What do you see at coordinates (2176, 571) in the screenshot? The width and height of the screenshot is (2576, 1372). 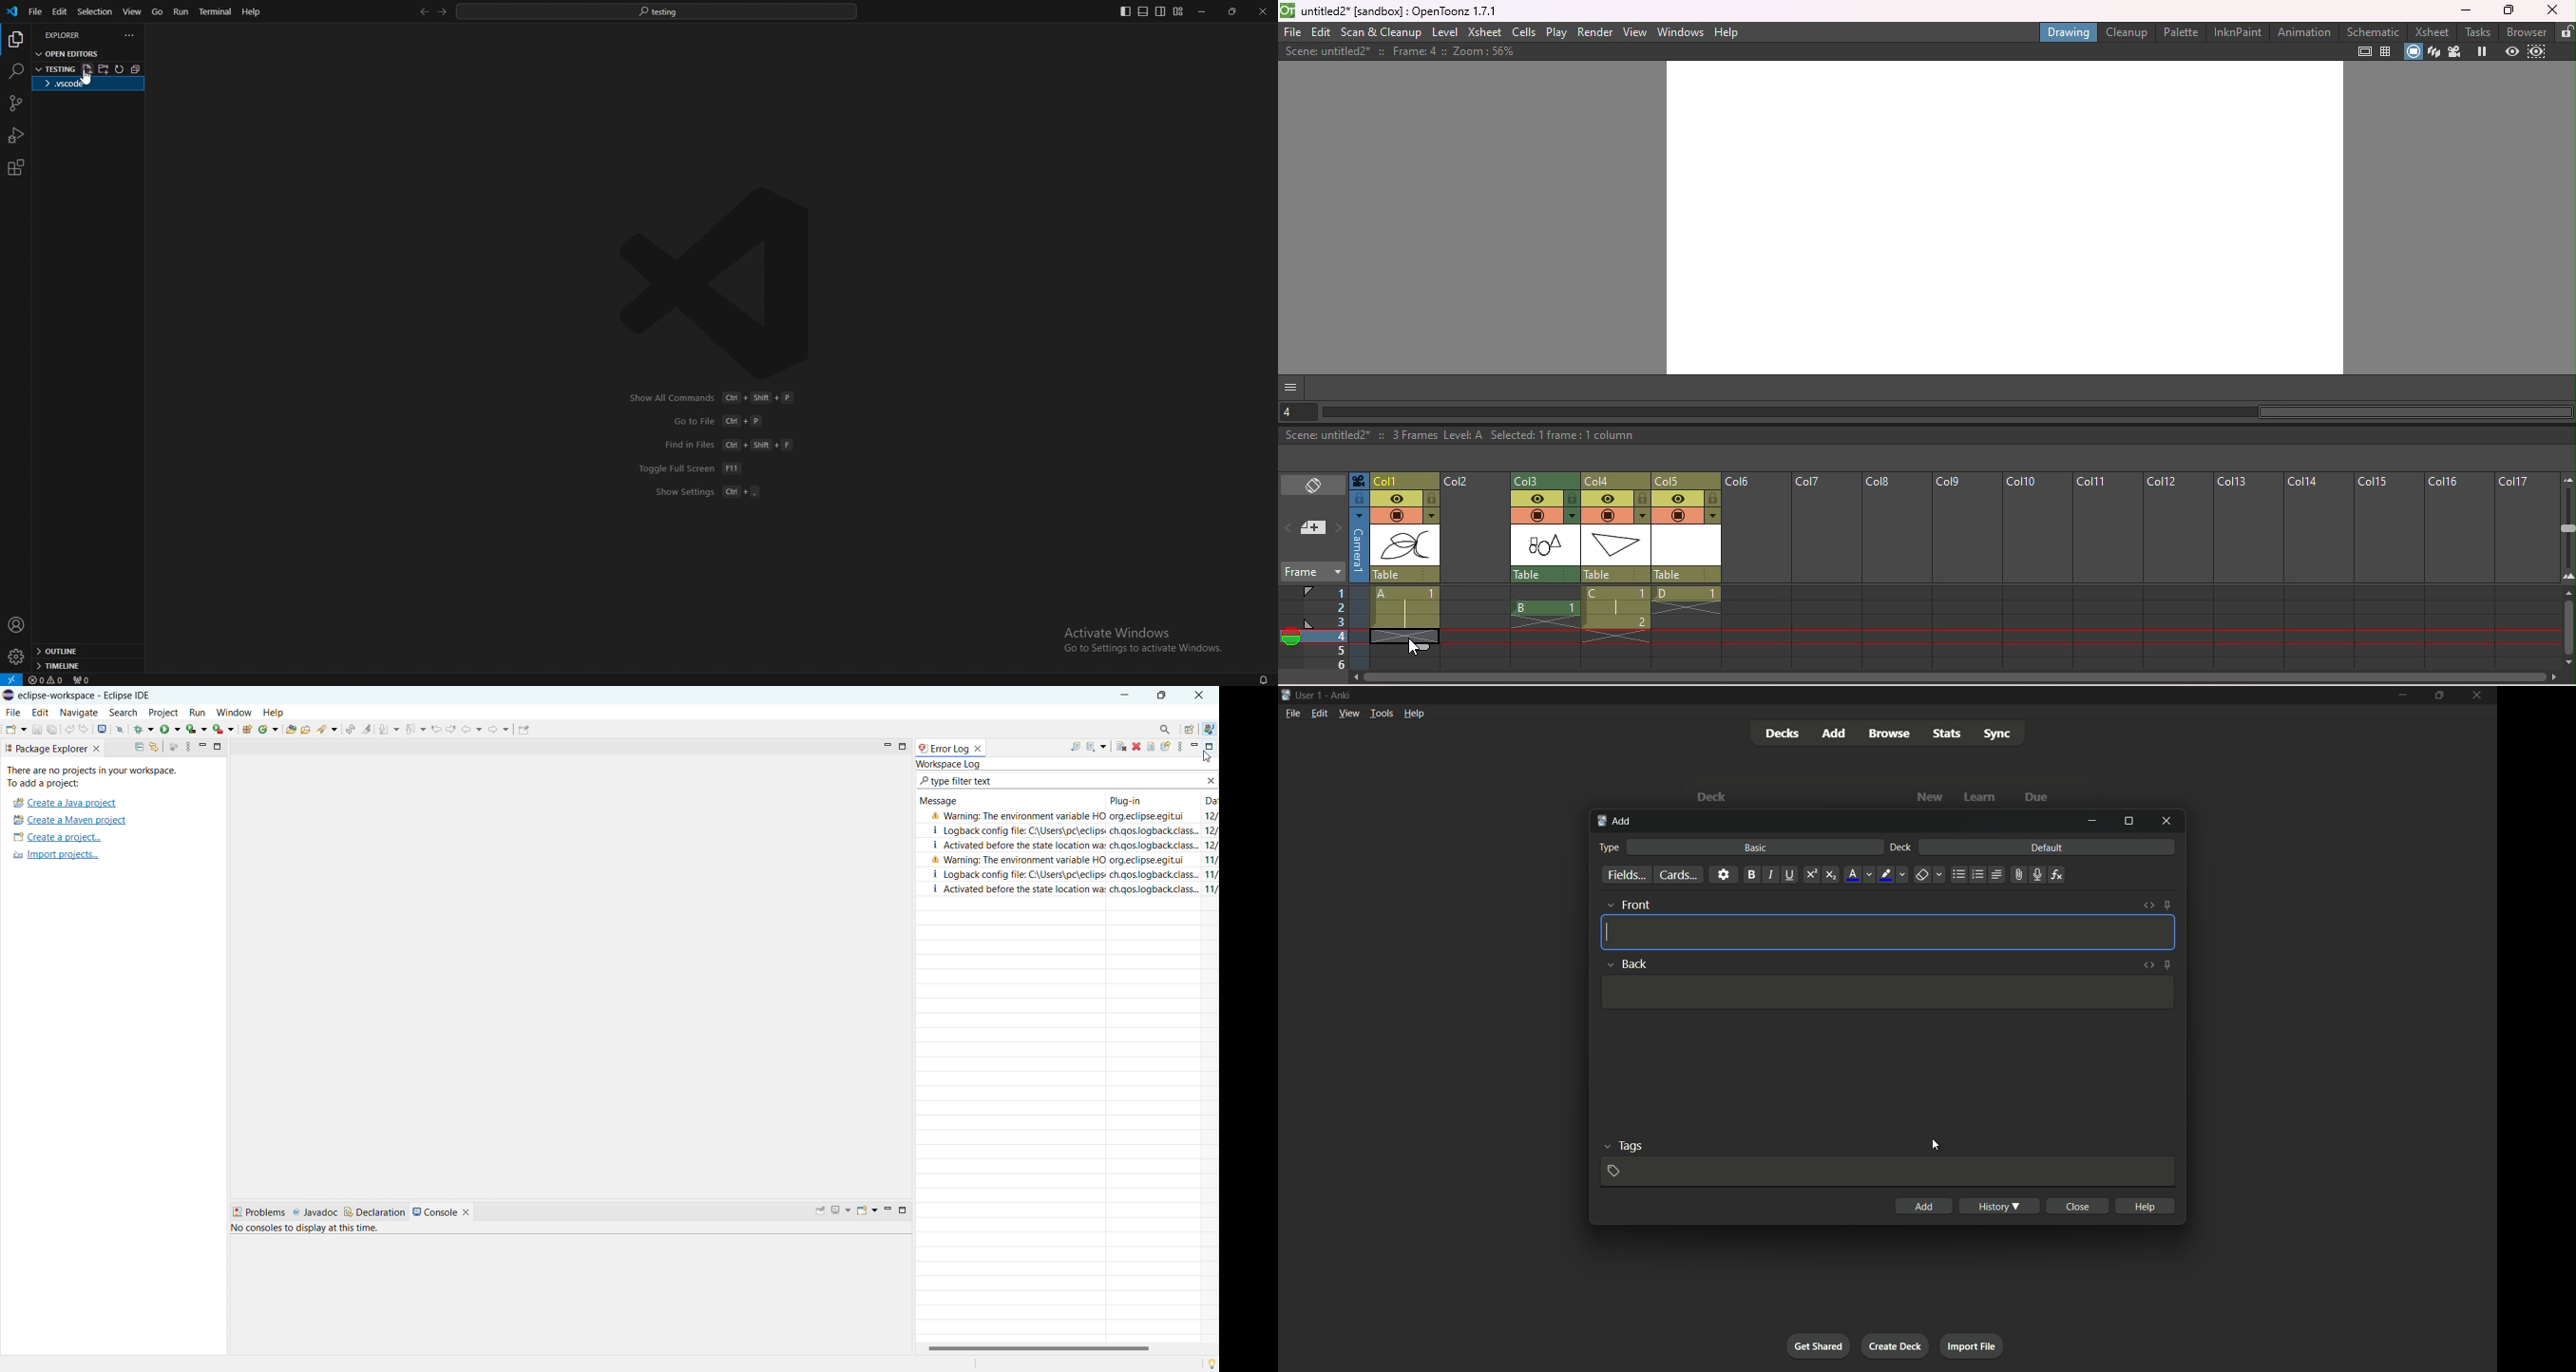 I see `column 12` at bounding box center [2176, 571].